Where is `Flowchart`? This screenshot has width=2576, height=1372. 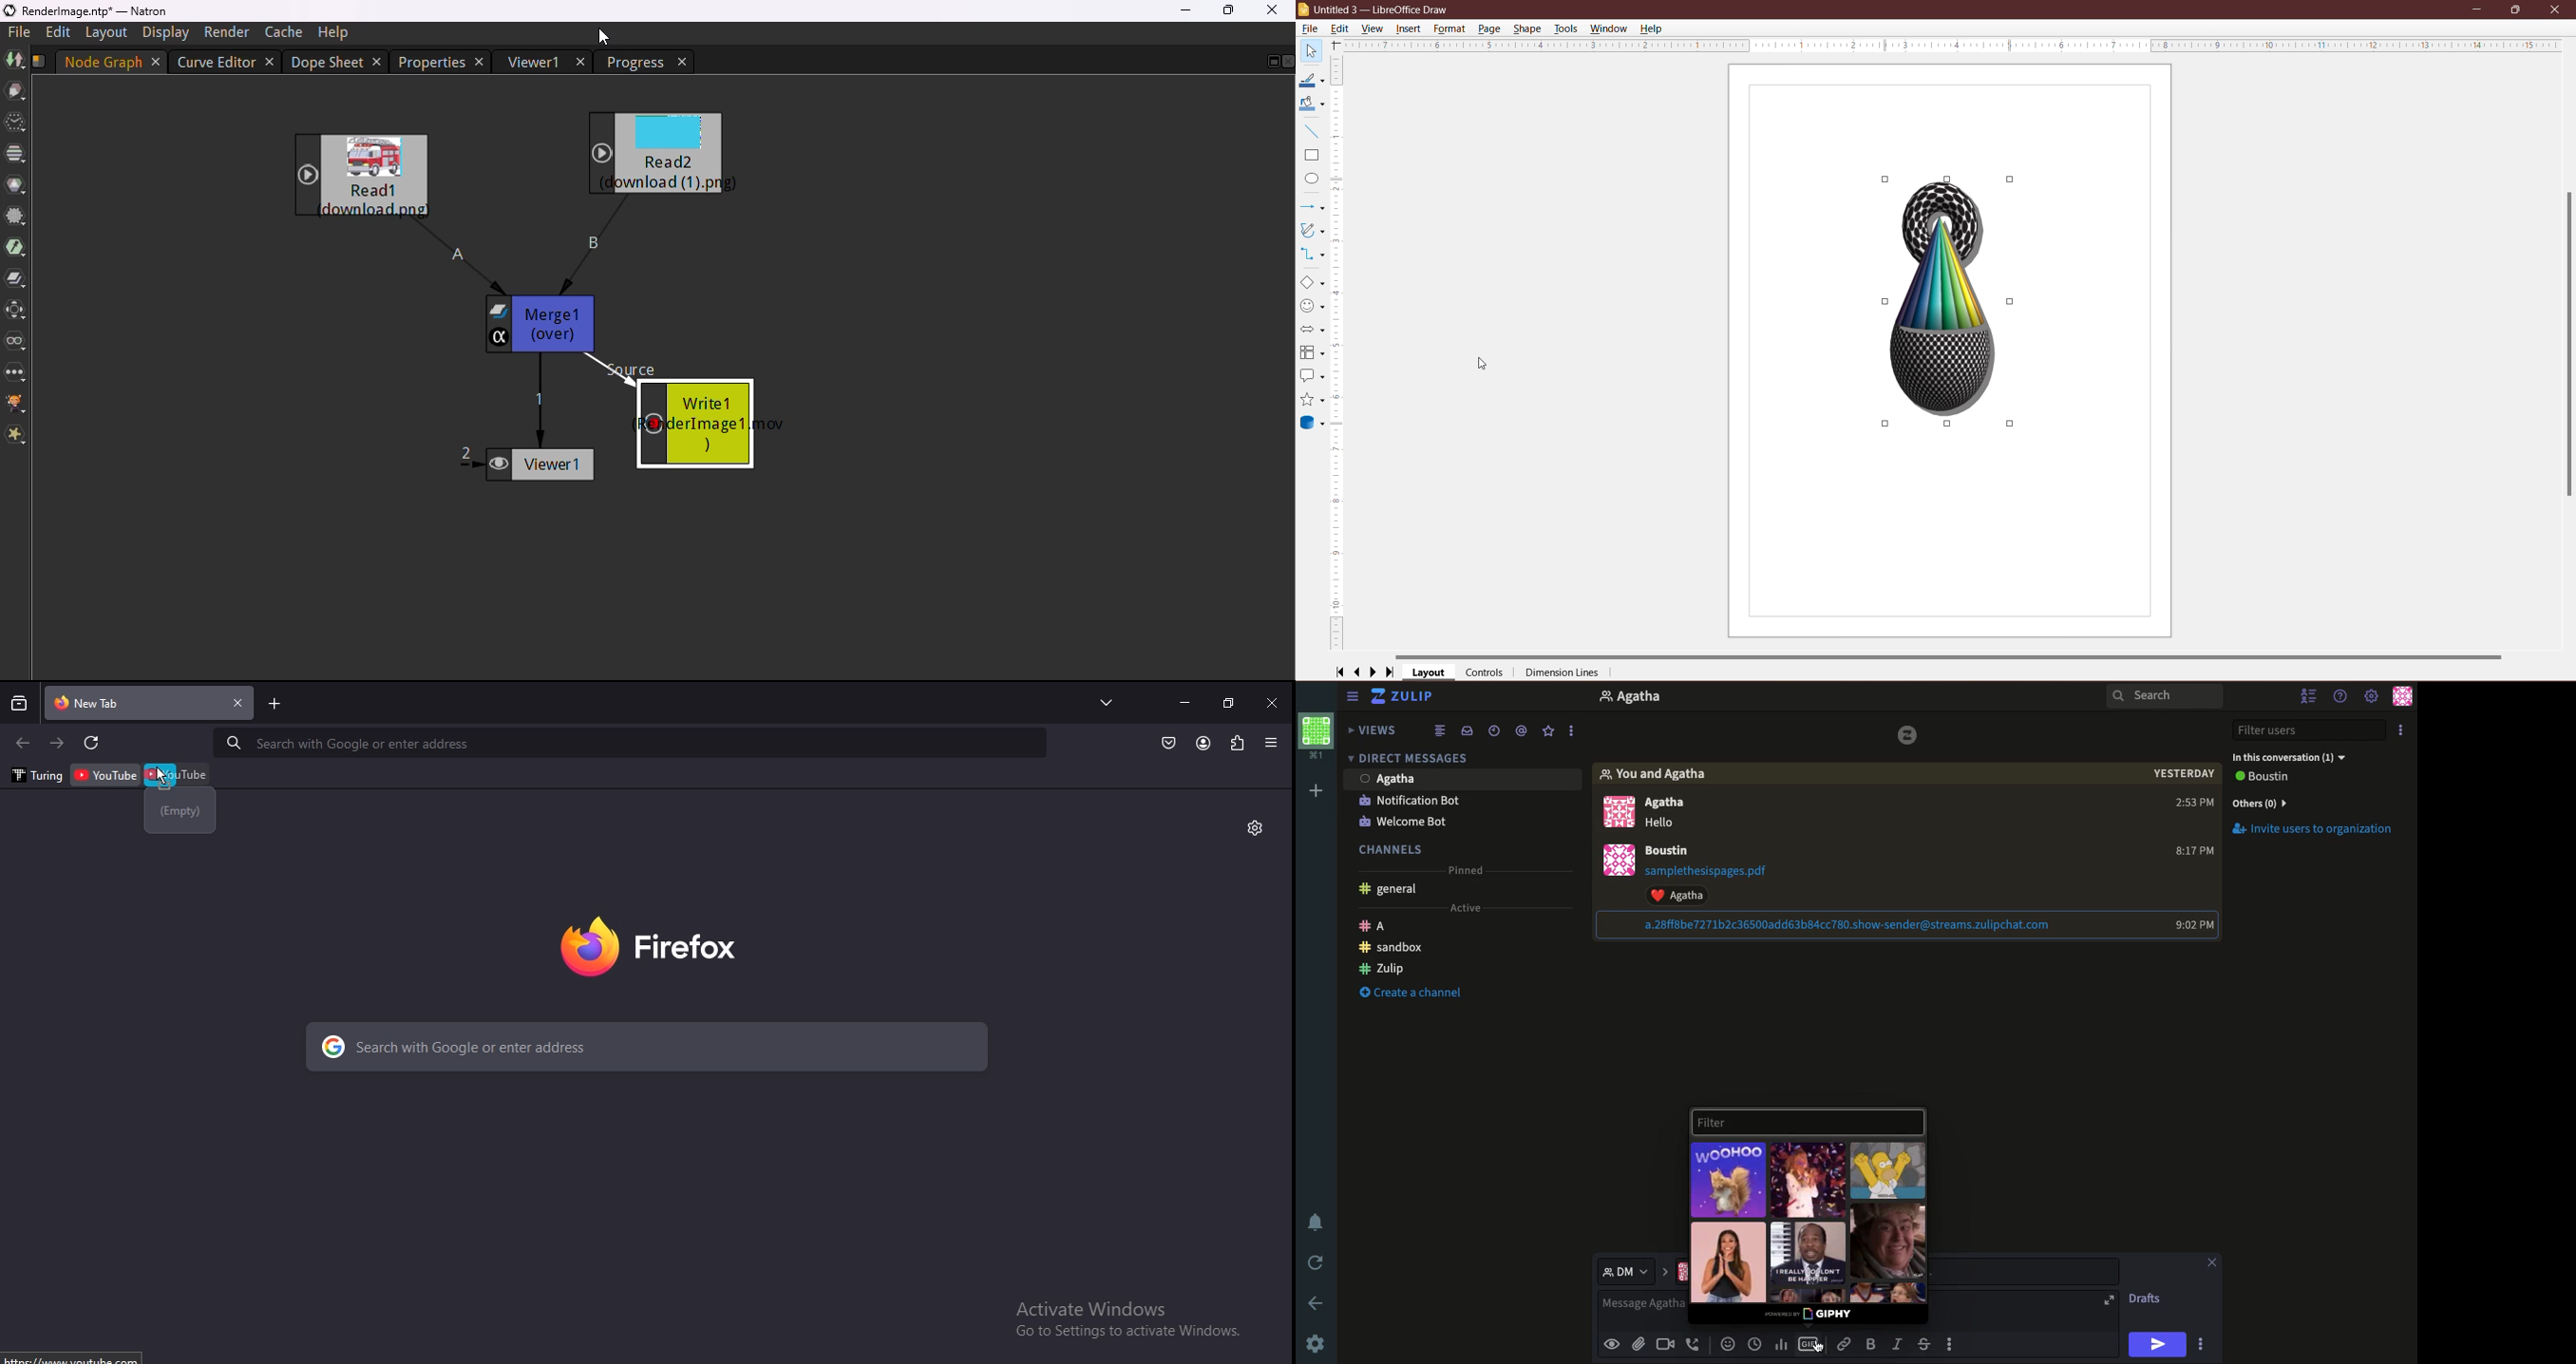
Flowchart is located at coordinates (1312, 353).